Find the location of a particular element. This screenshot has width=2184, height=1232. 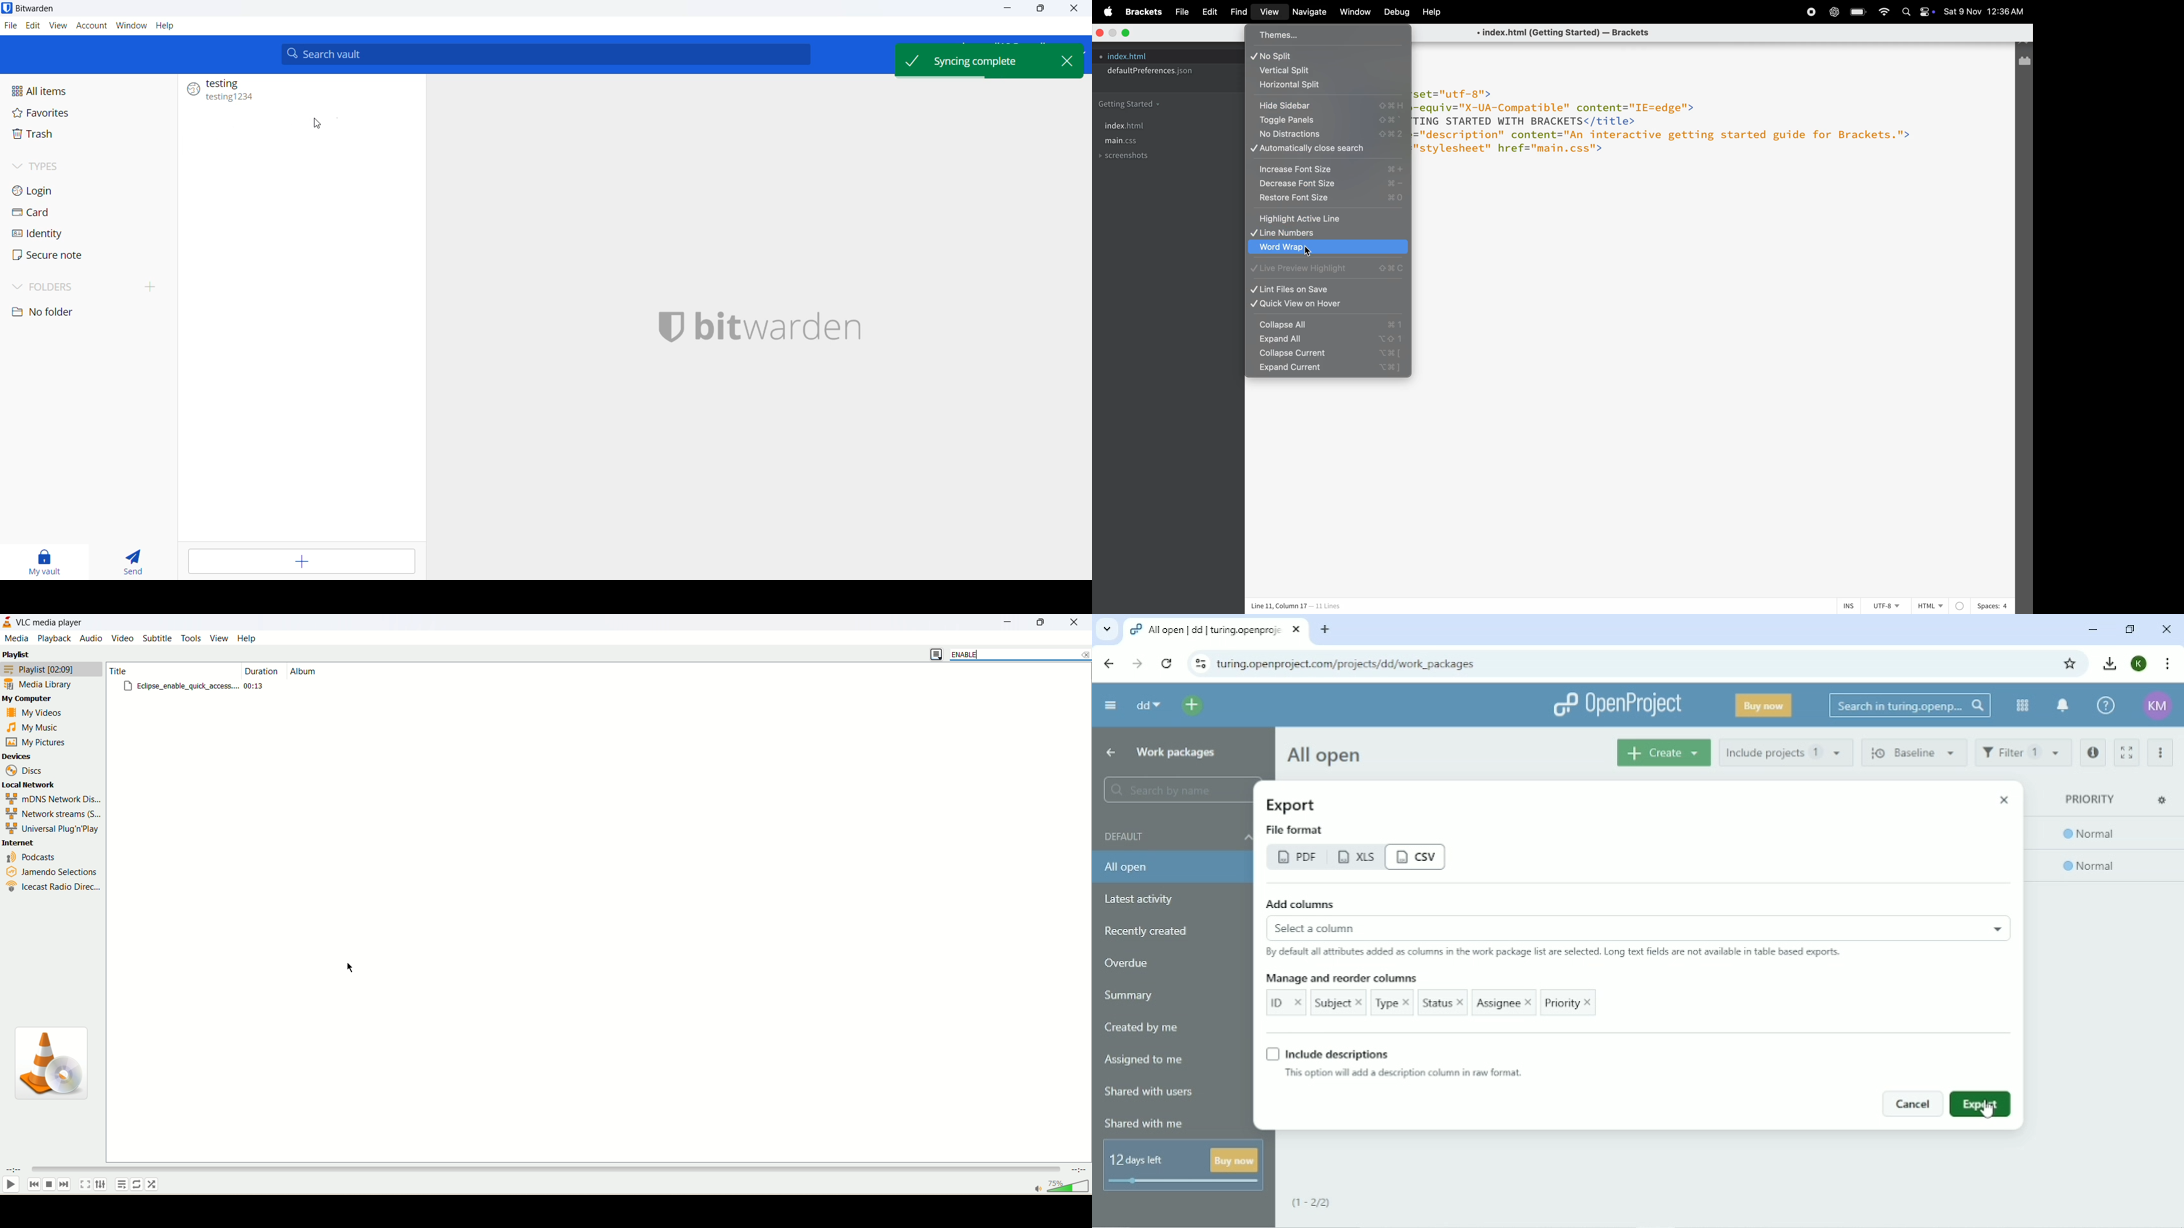

getting started is located at coordinates (1133, 102).